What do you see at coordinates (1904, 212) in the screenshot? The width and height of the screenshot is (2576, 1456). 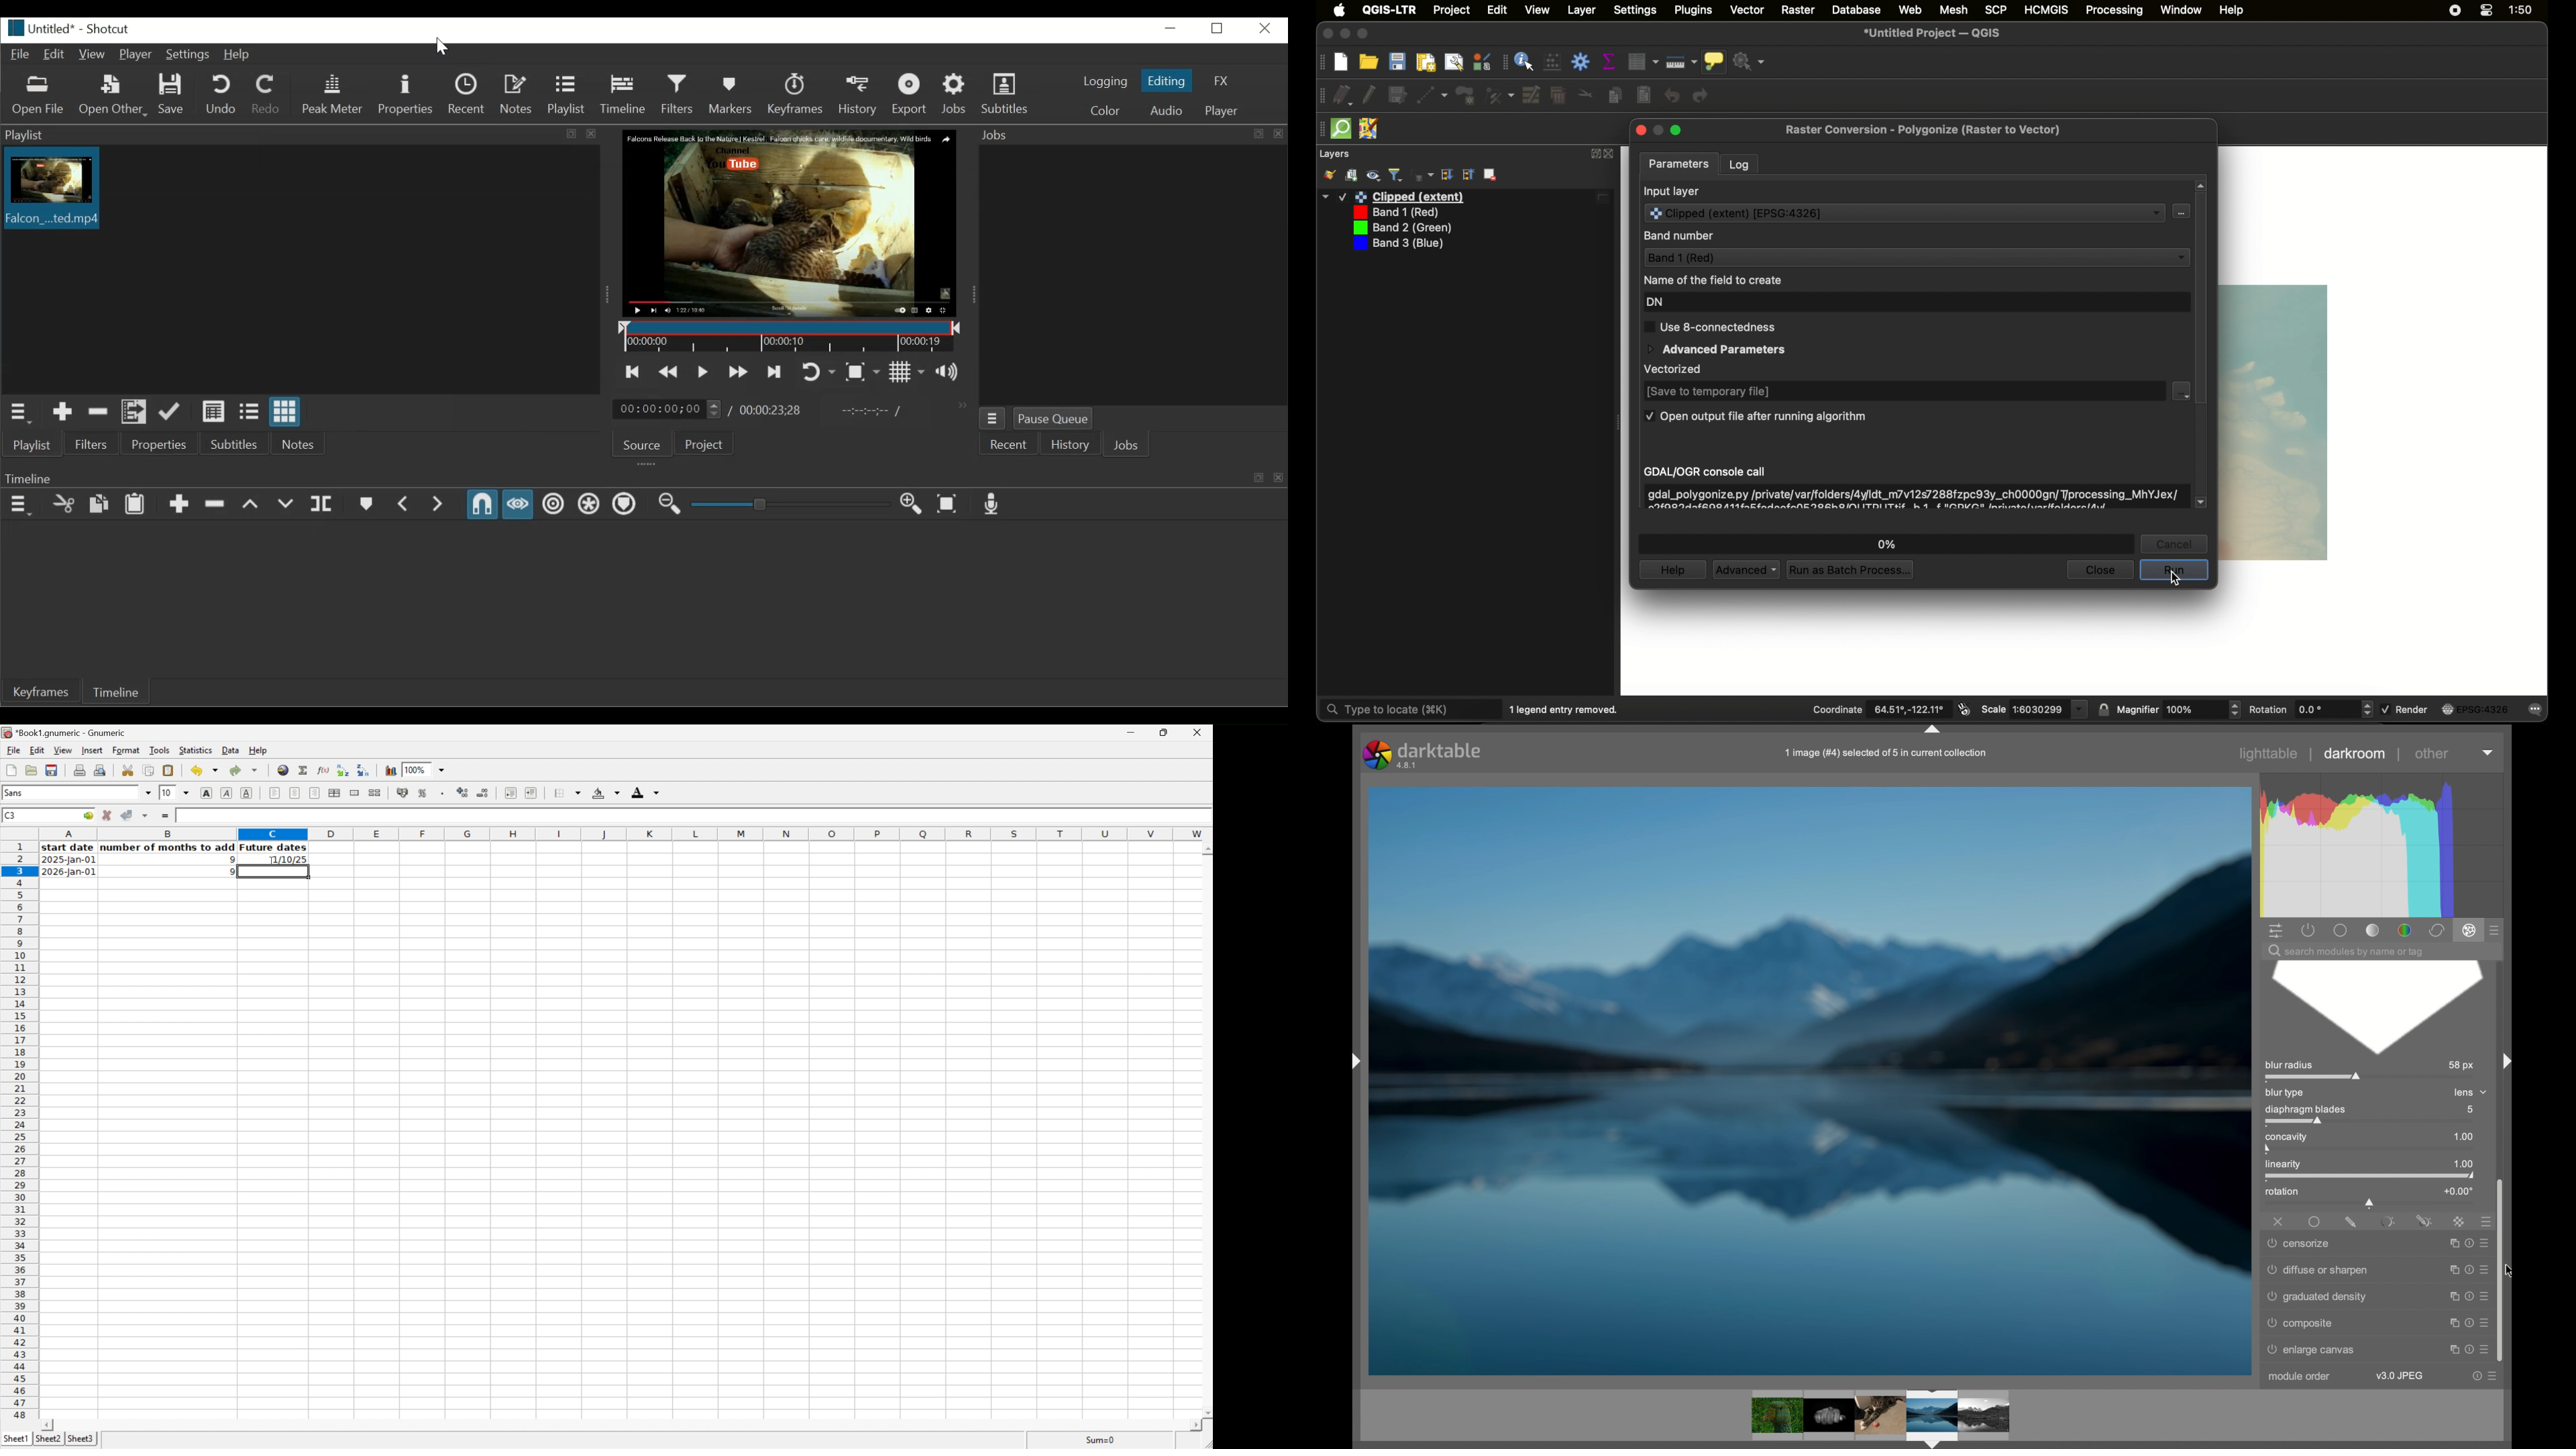 I see `input layer dropdown` at bounding box center [1904, 212].